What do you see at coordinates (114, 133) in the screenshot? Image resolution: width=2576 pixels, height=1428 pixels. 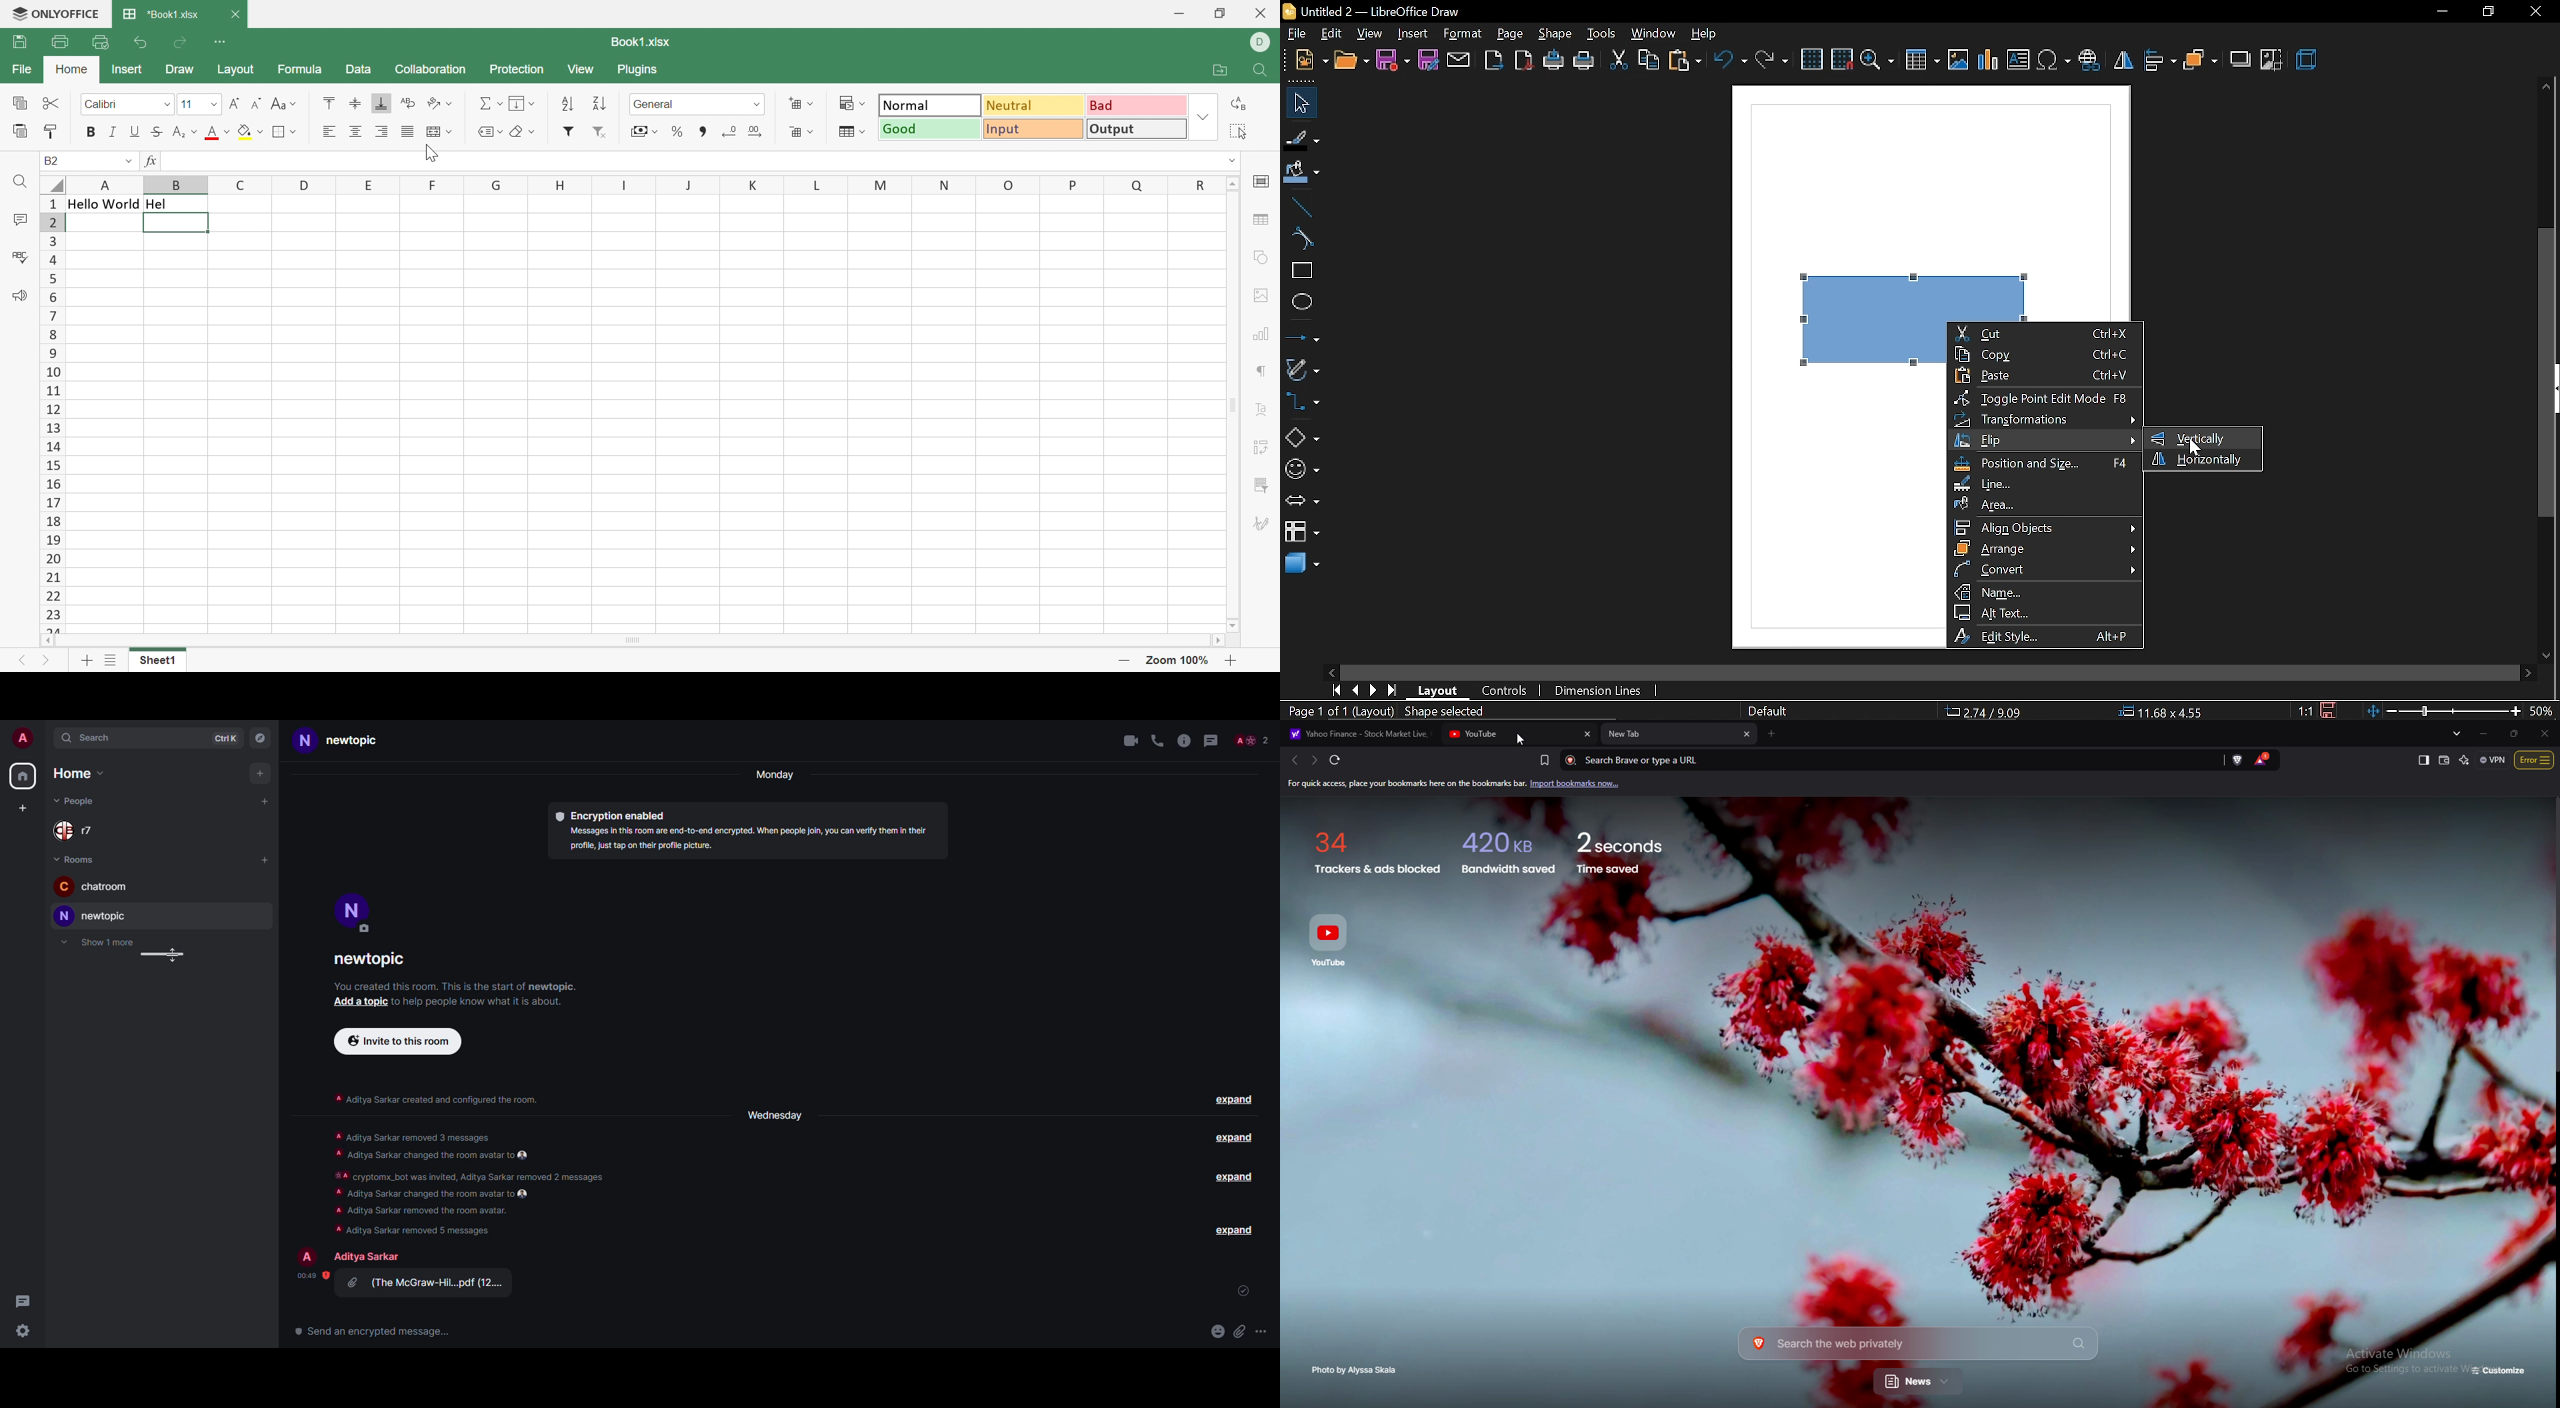 I see `Italic` at bounding box center [114, 133].